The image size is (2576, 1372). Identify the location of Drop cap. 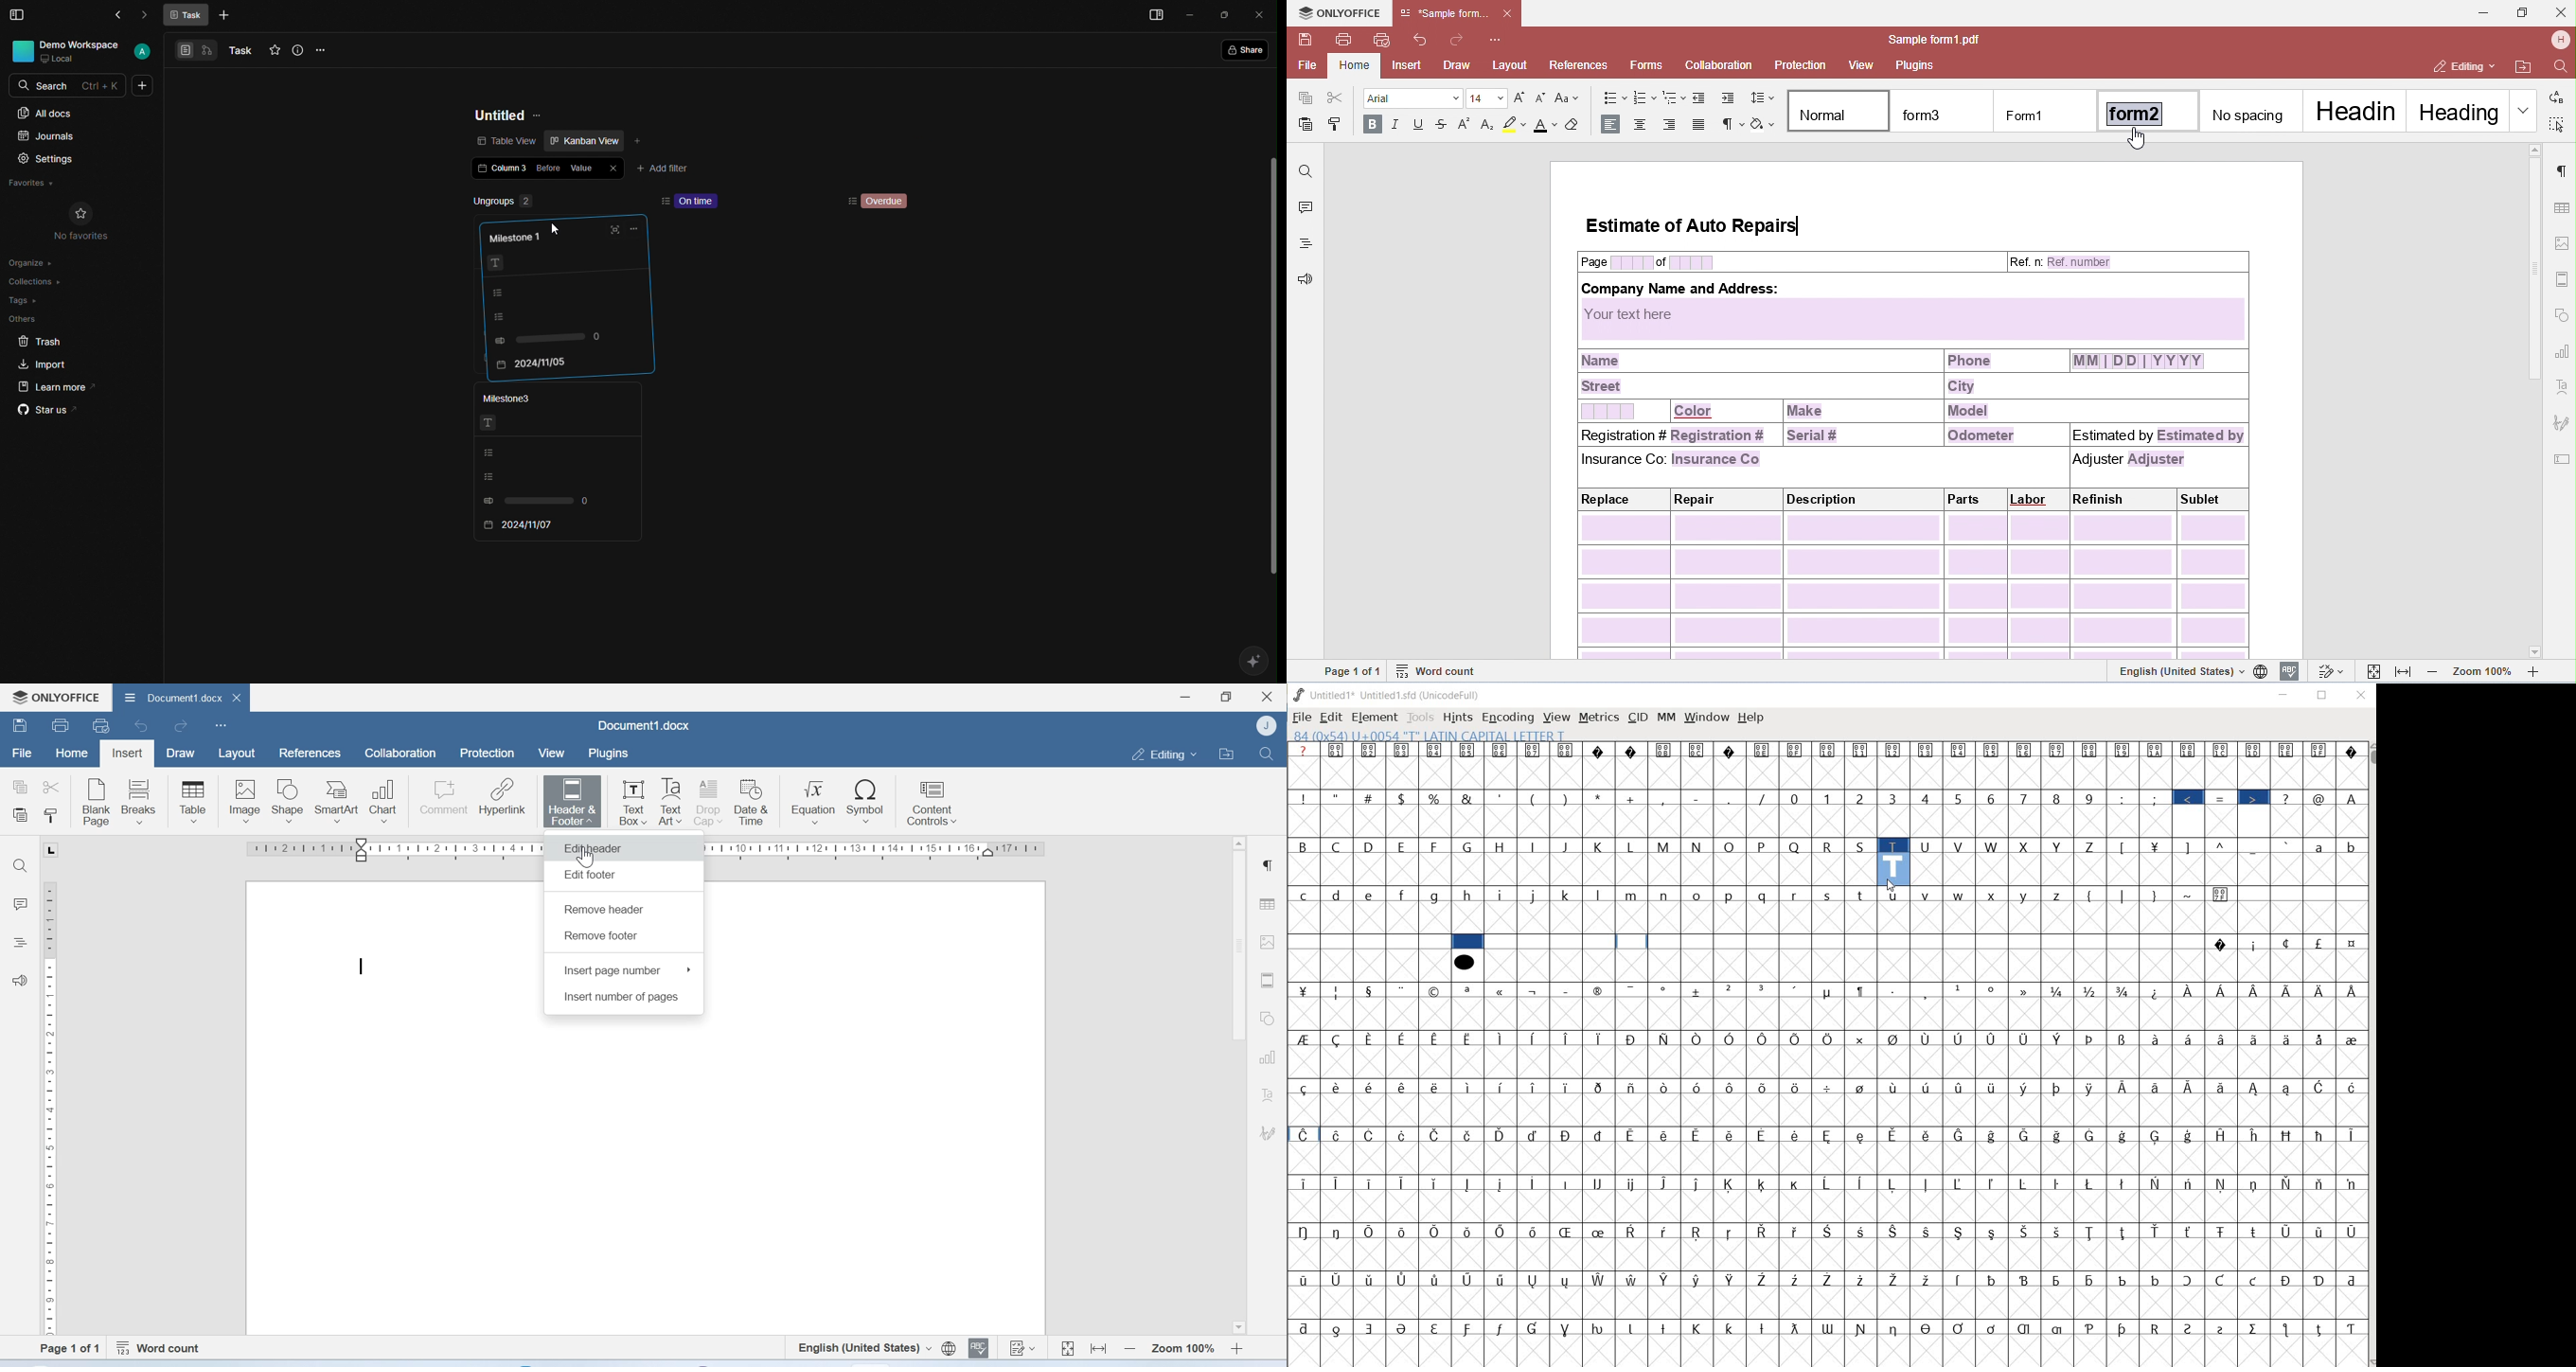
(710, 802).